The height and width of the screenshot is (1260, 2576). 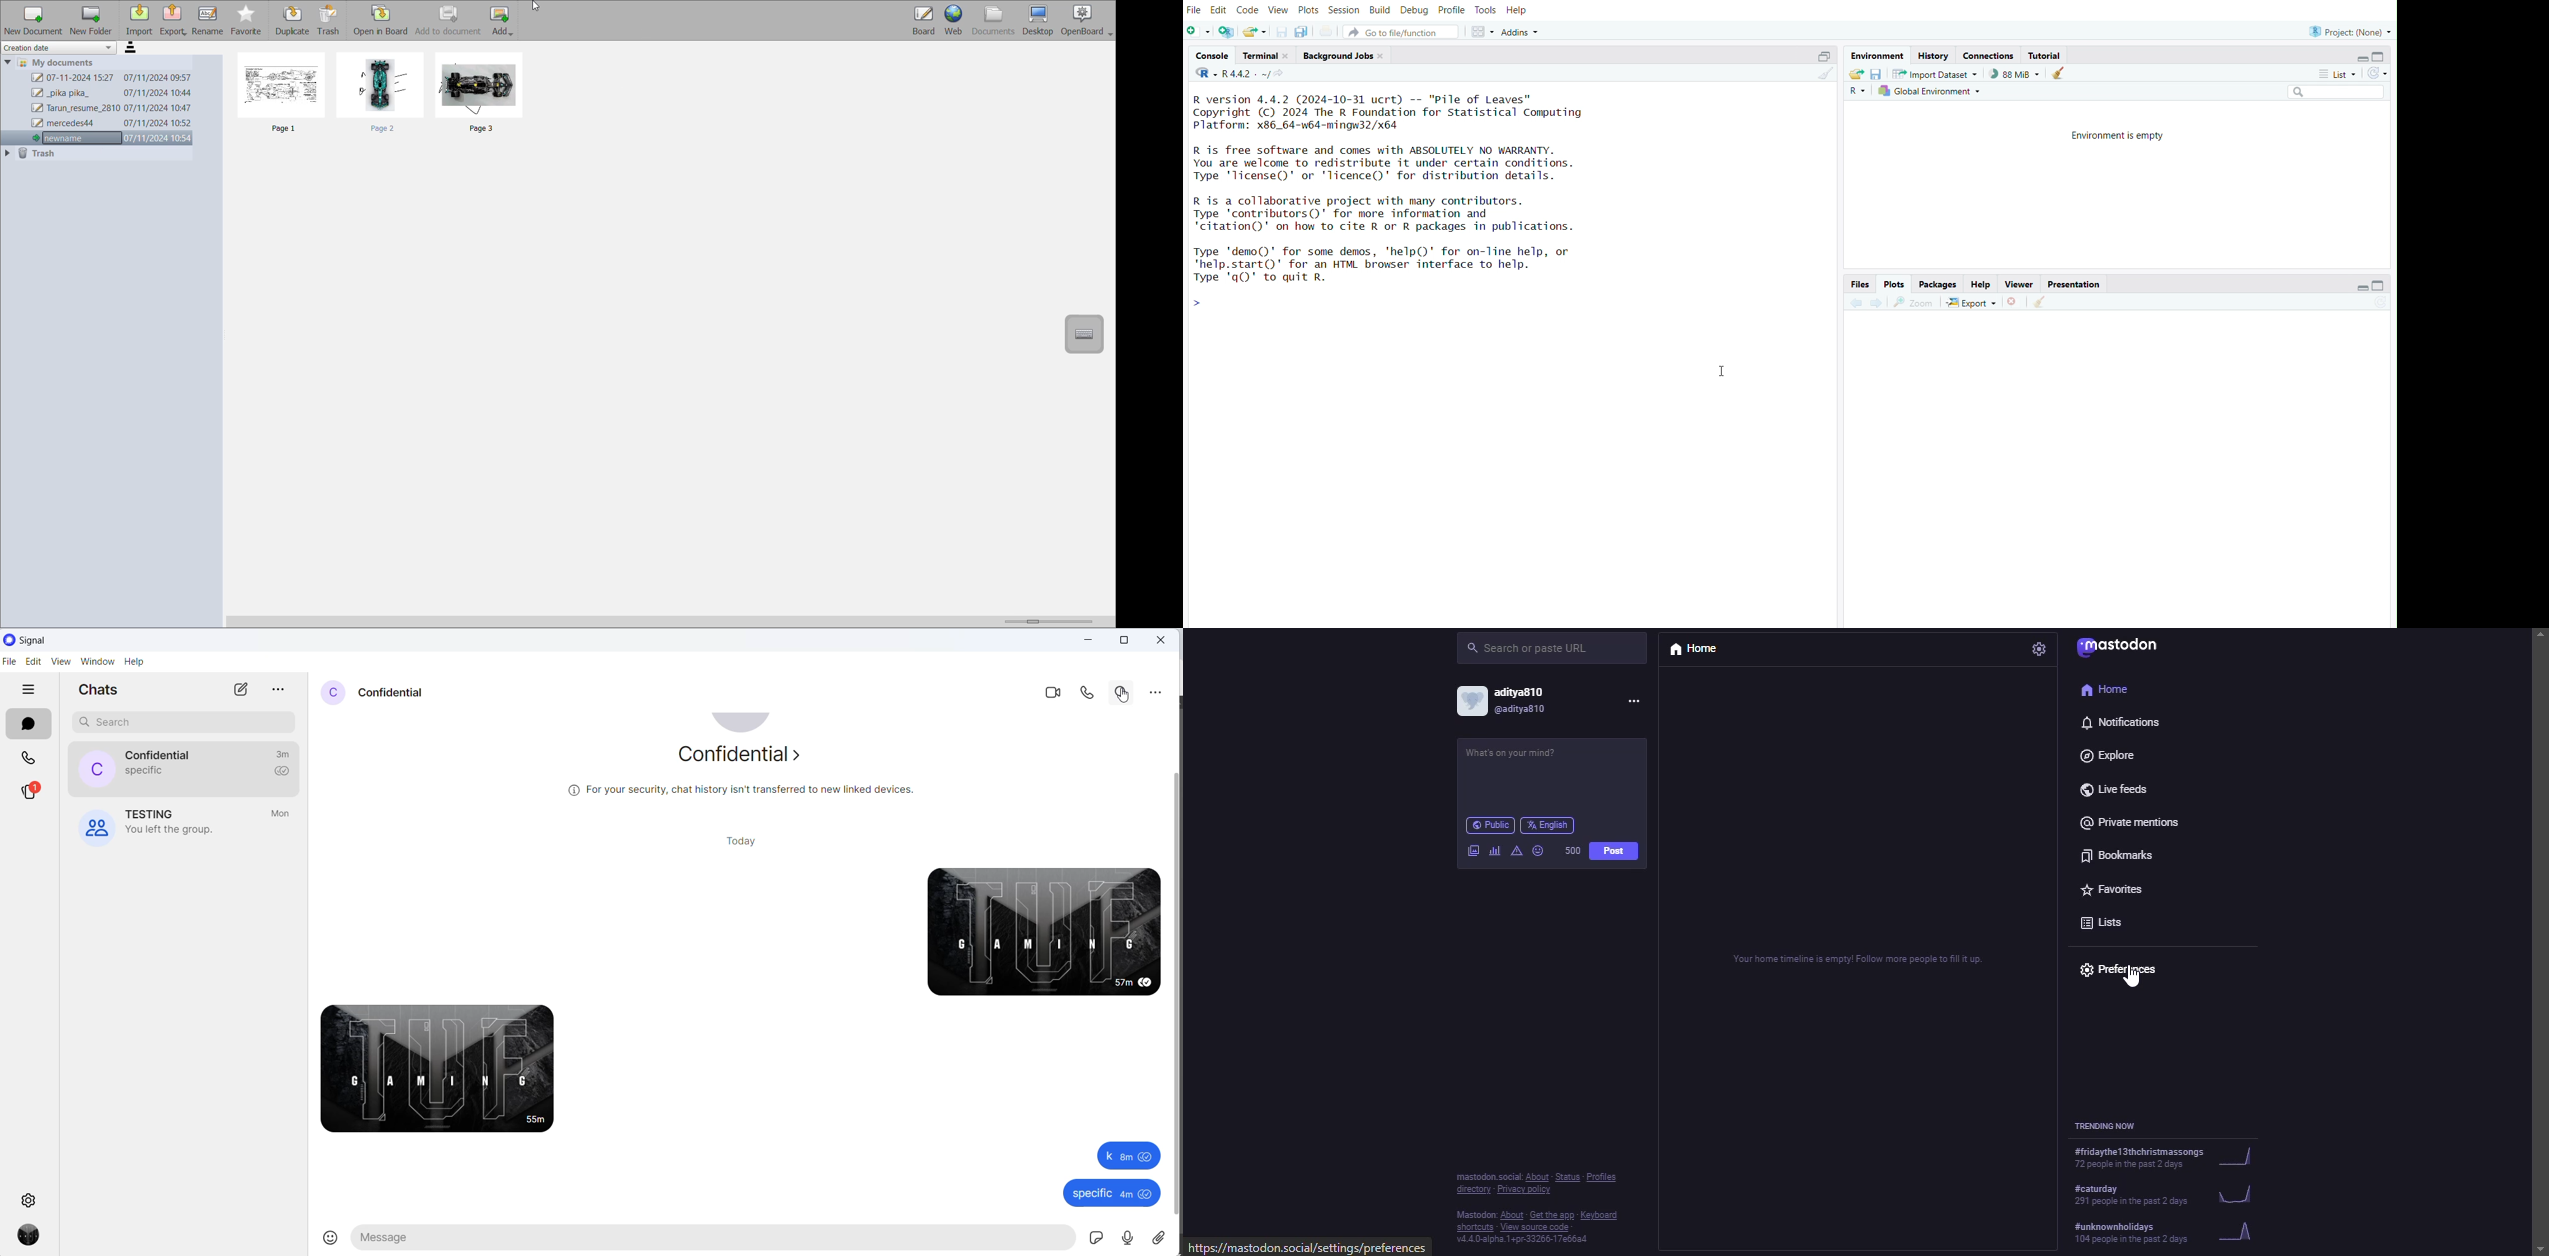 I want to click on workspace panes, so click(x=1483, y=30).